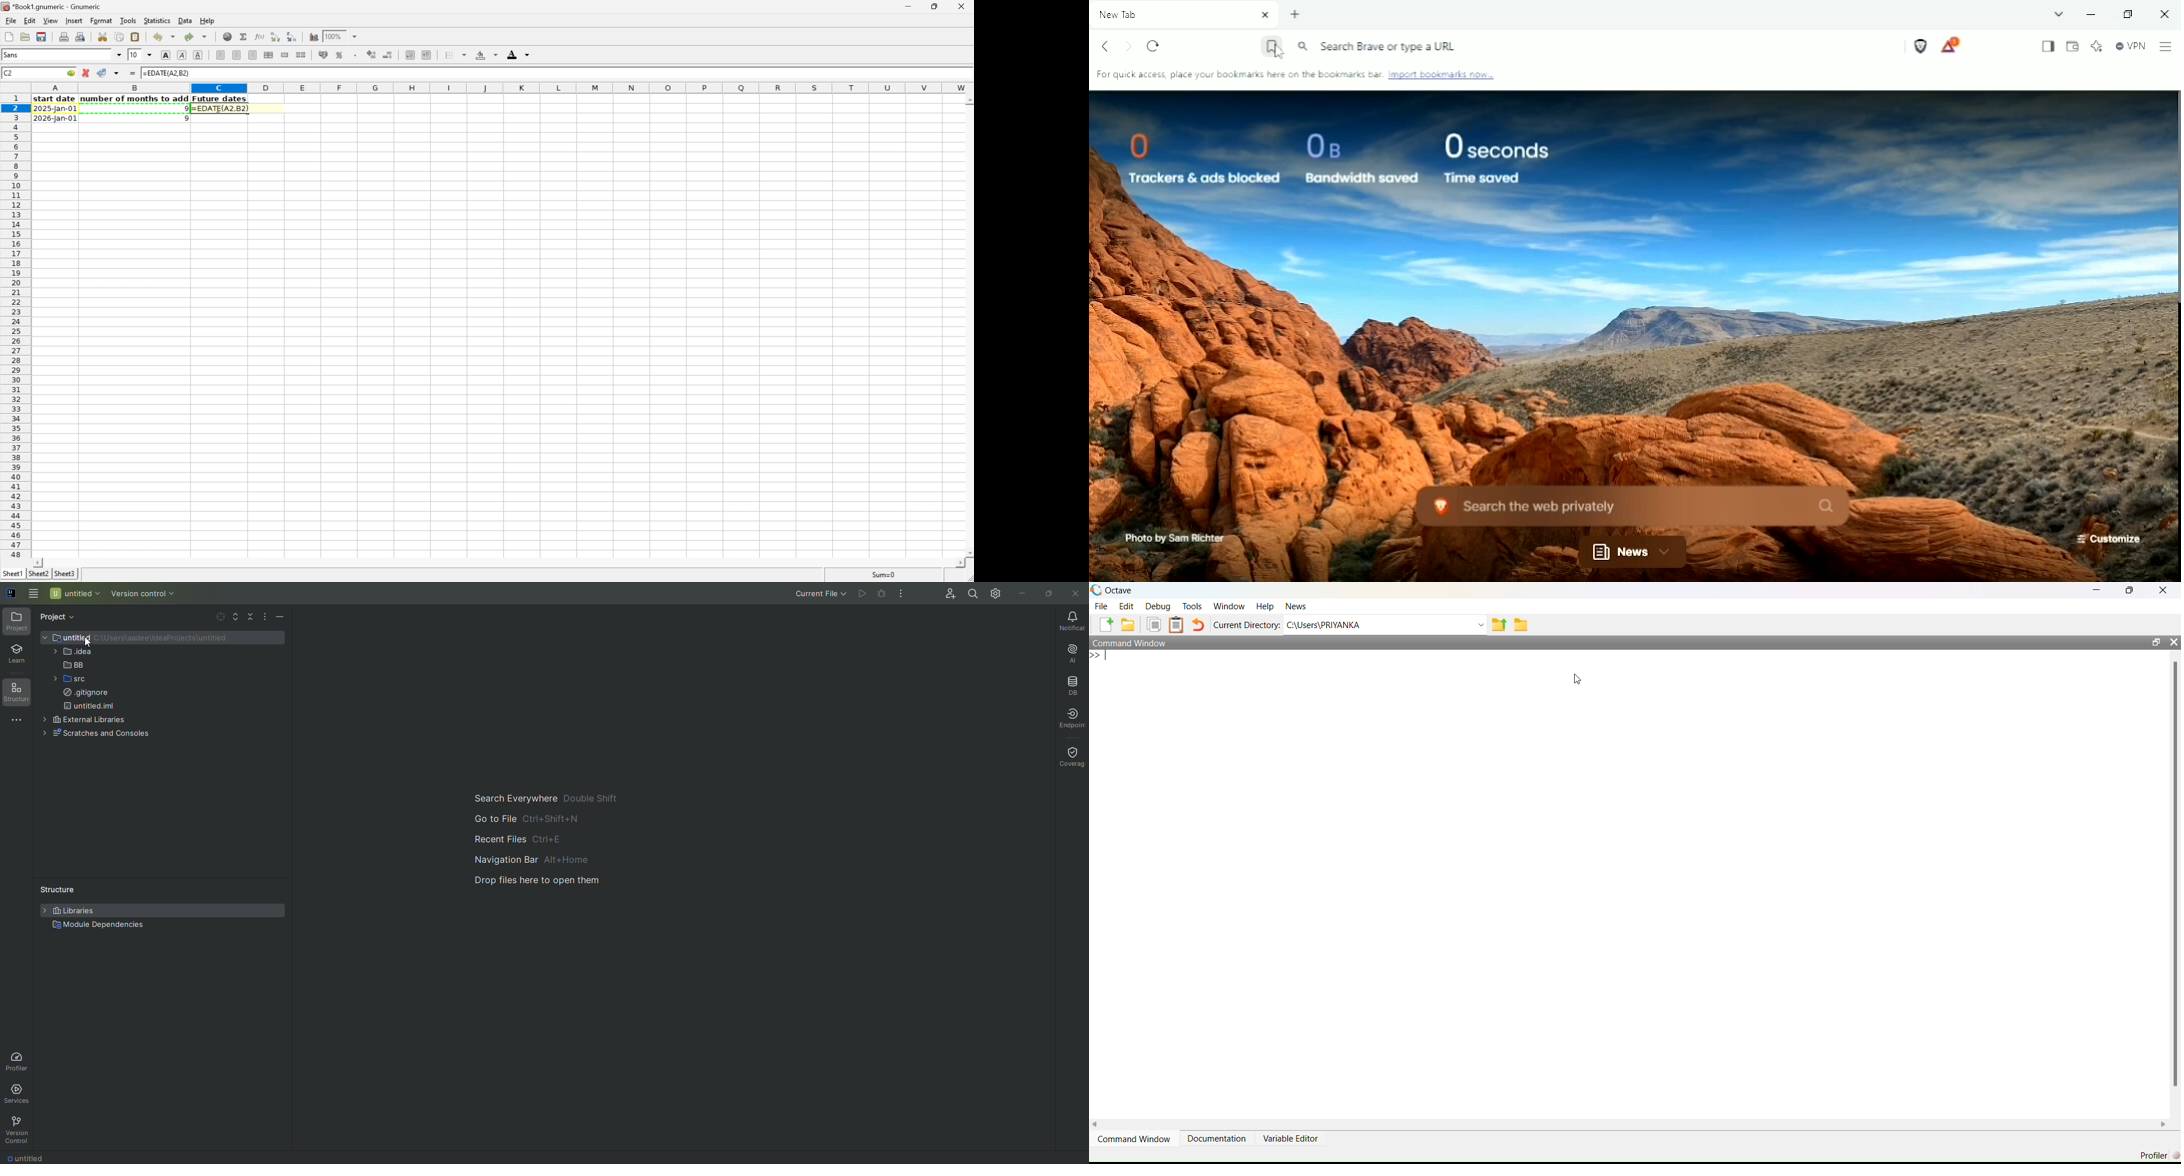  I want to click on Increase the number of decimals displayed, so click(372, 56).